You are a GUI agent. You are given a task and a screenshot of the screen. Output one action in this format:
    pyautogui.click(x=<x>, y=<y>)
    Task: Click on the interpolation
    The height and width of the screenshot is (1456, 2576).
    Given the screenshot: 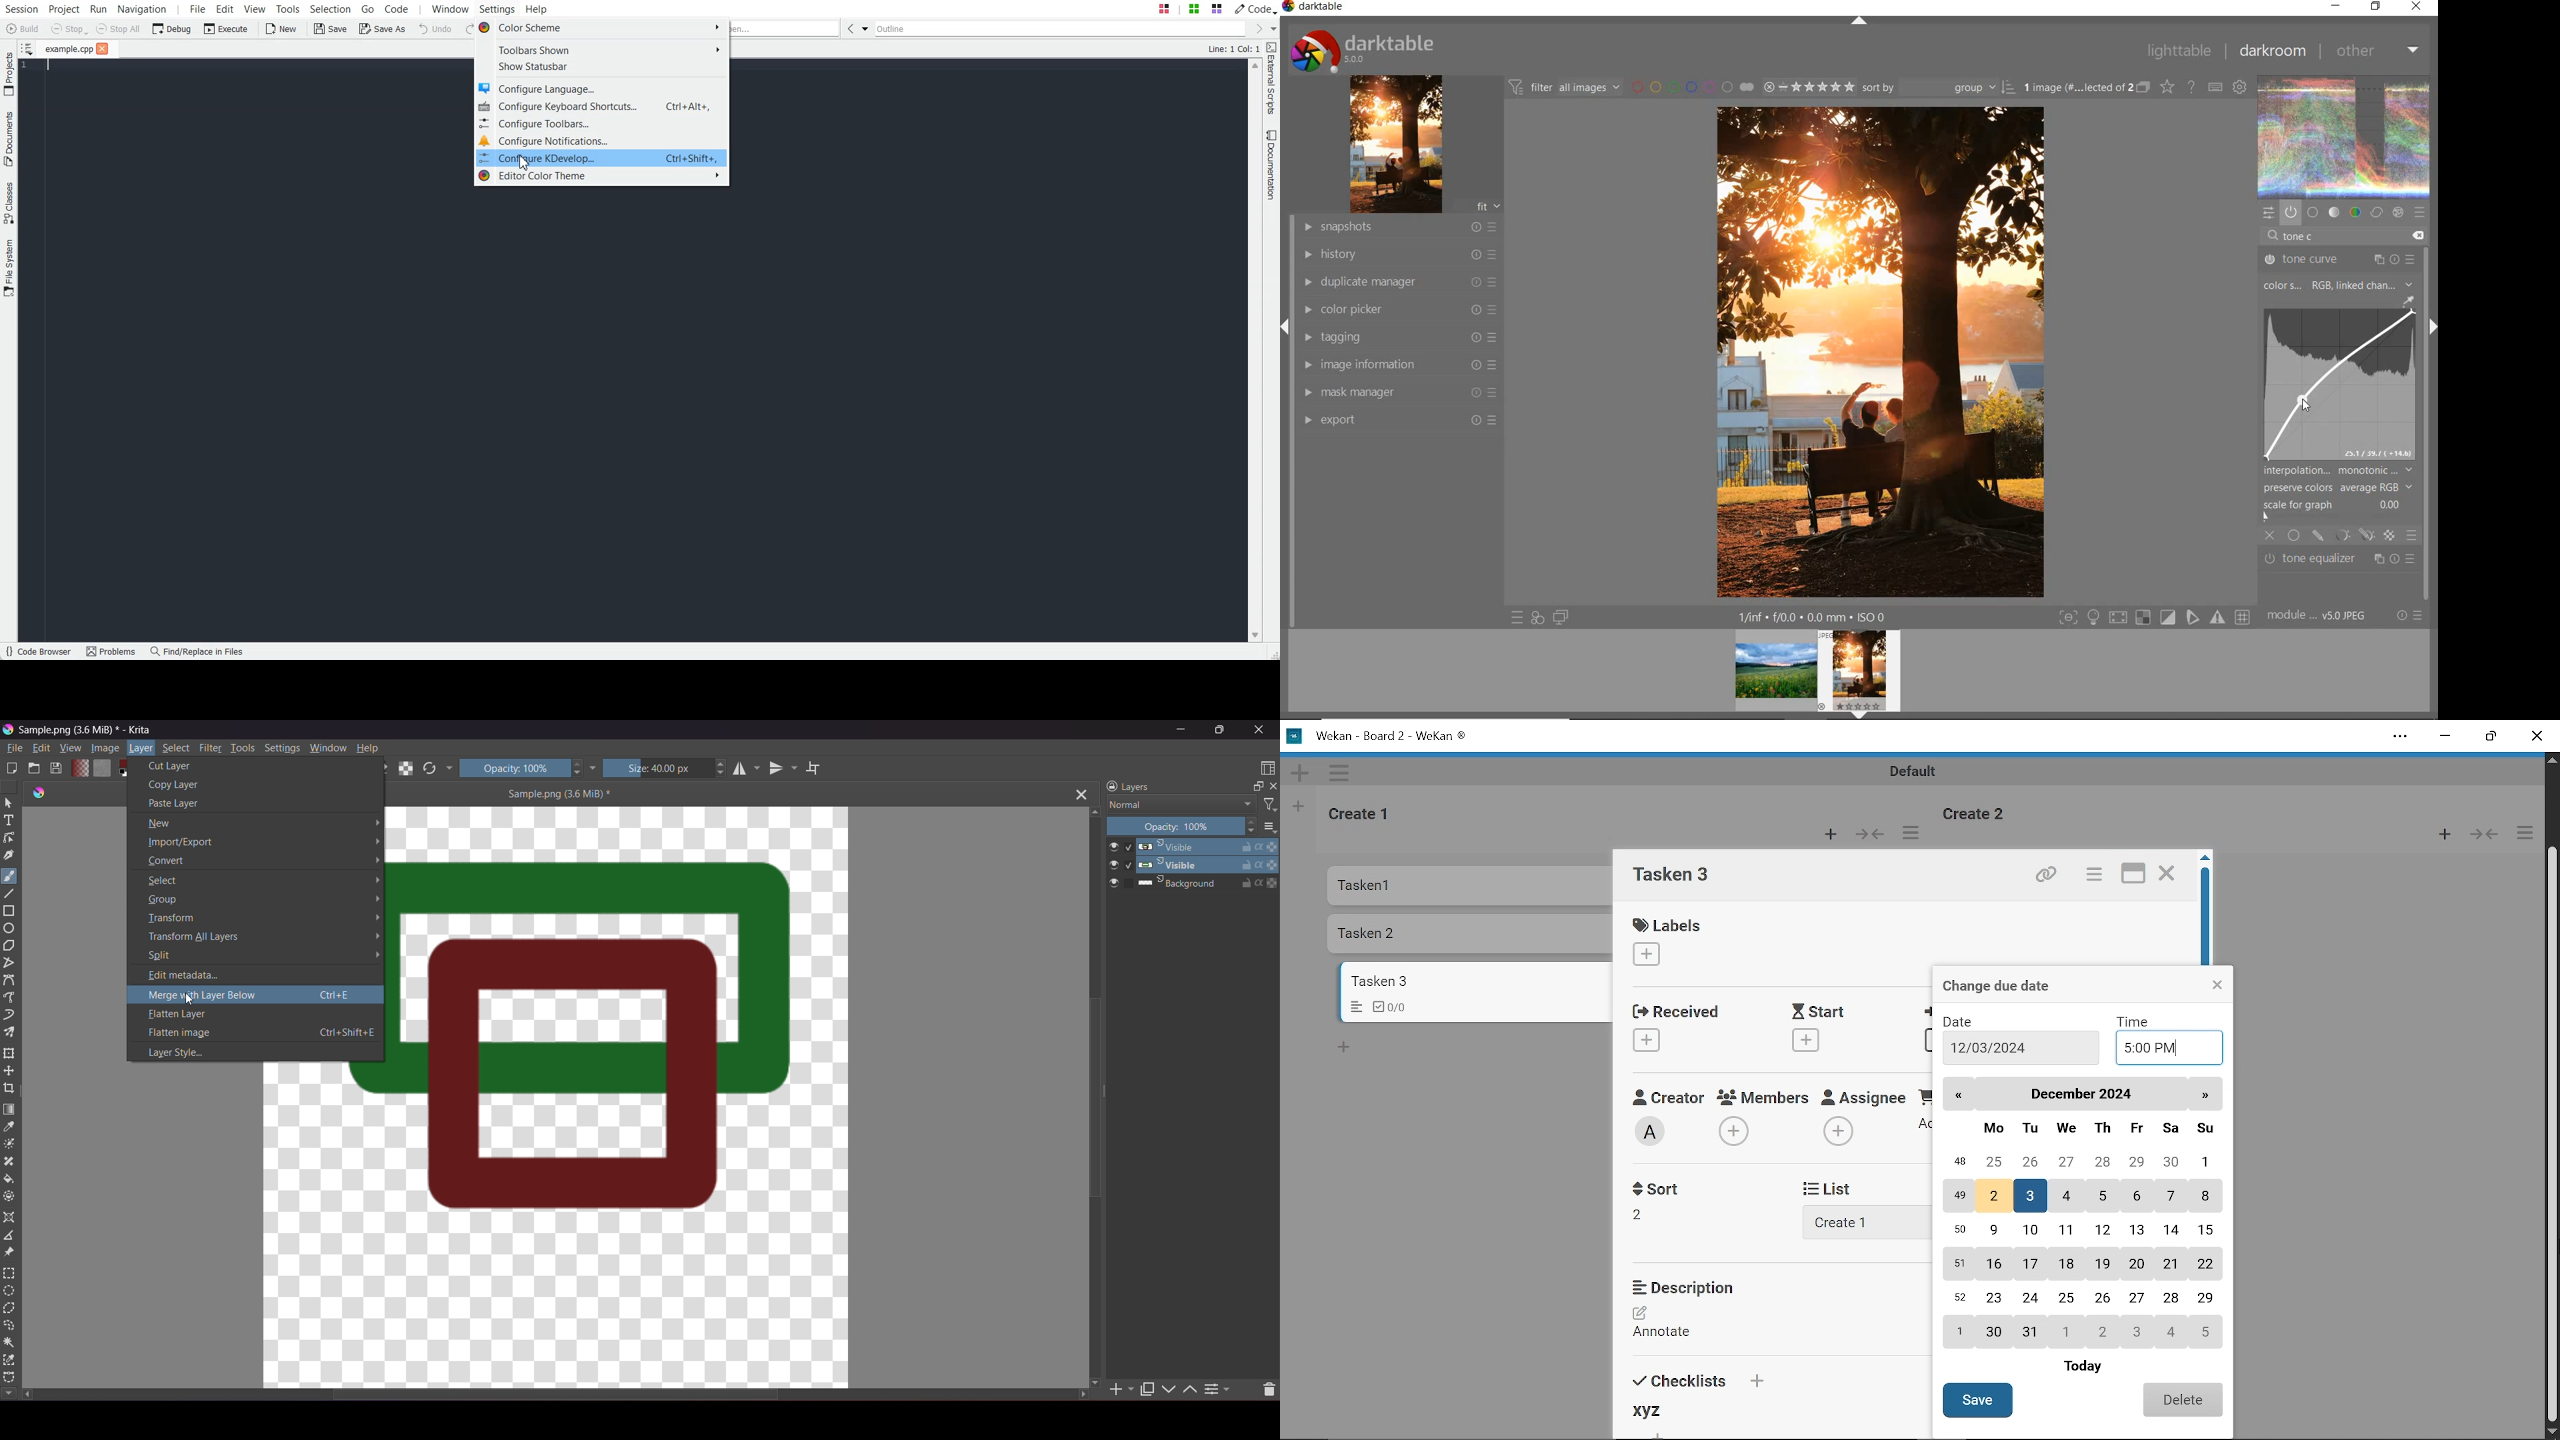 What is the action you would take?
    pyautogui.click(x=2339, y=470)
    